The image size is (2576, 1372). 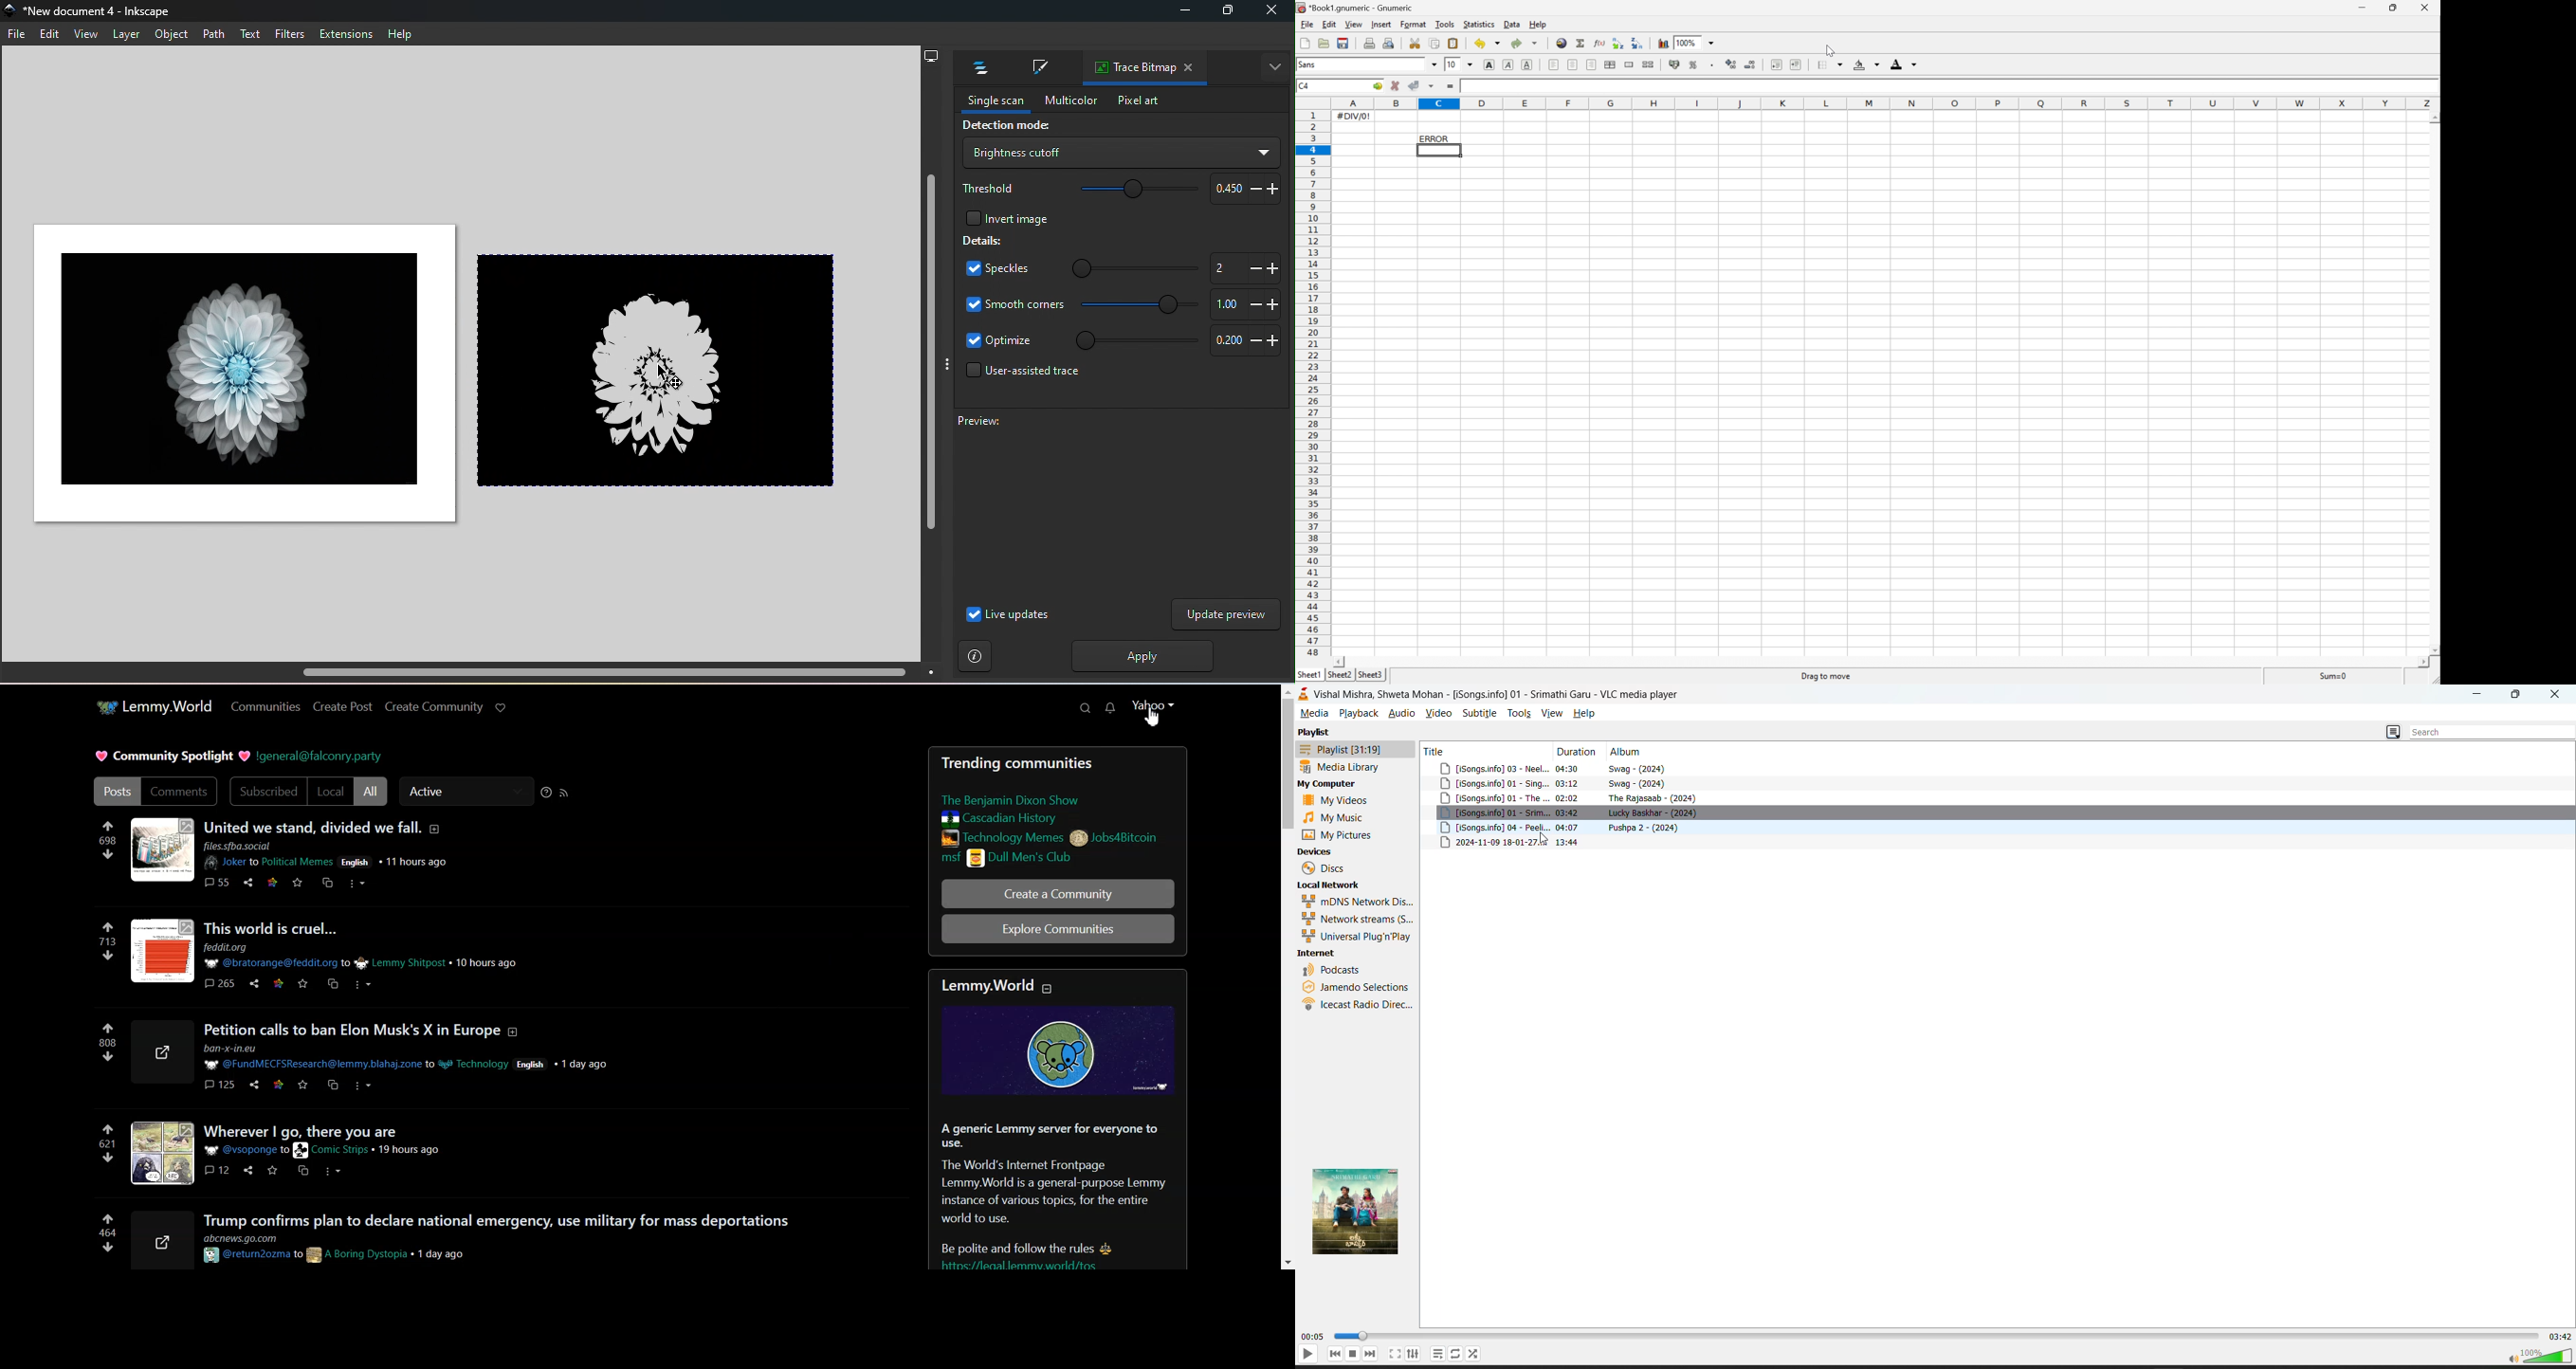 I want to click on center horizontally, so click(x=1574, y=65).